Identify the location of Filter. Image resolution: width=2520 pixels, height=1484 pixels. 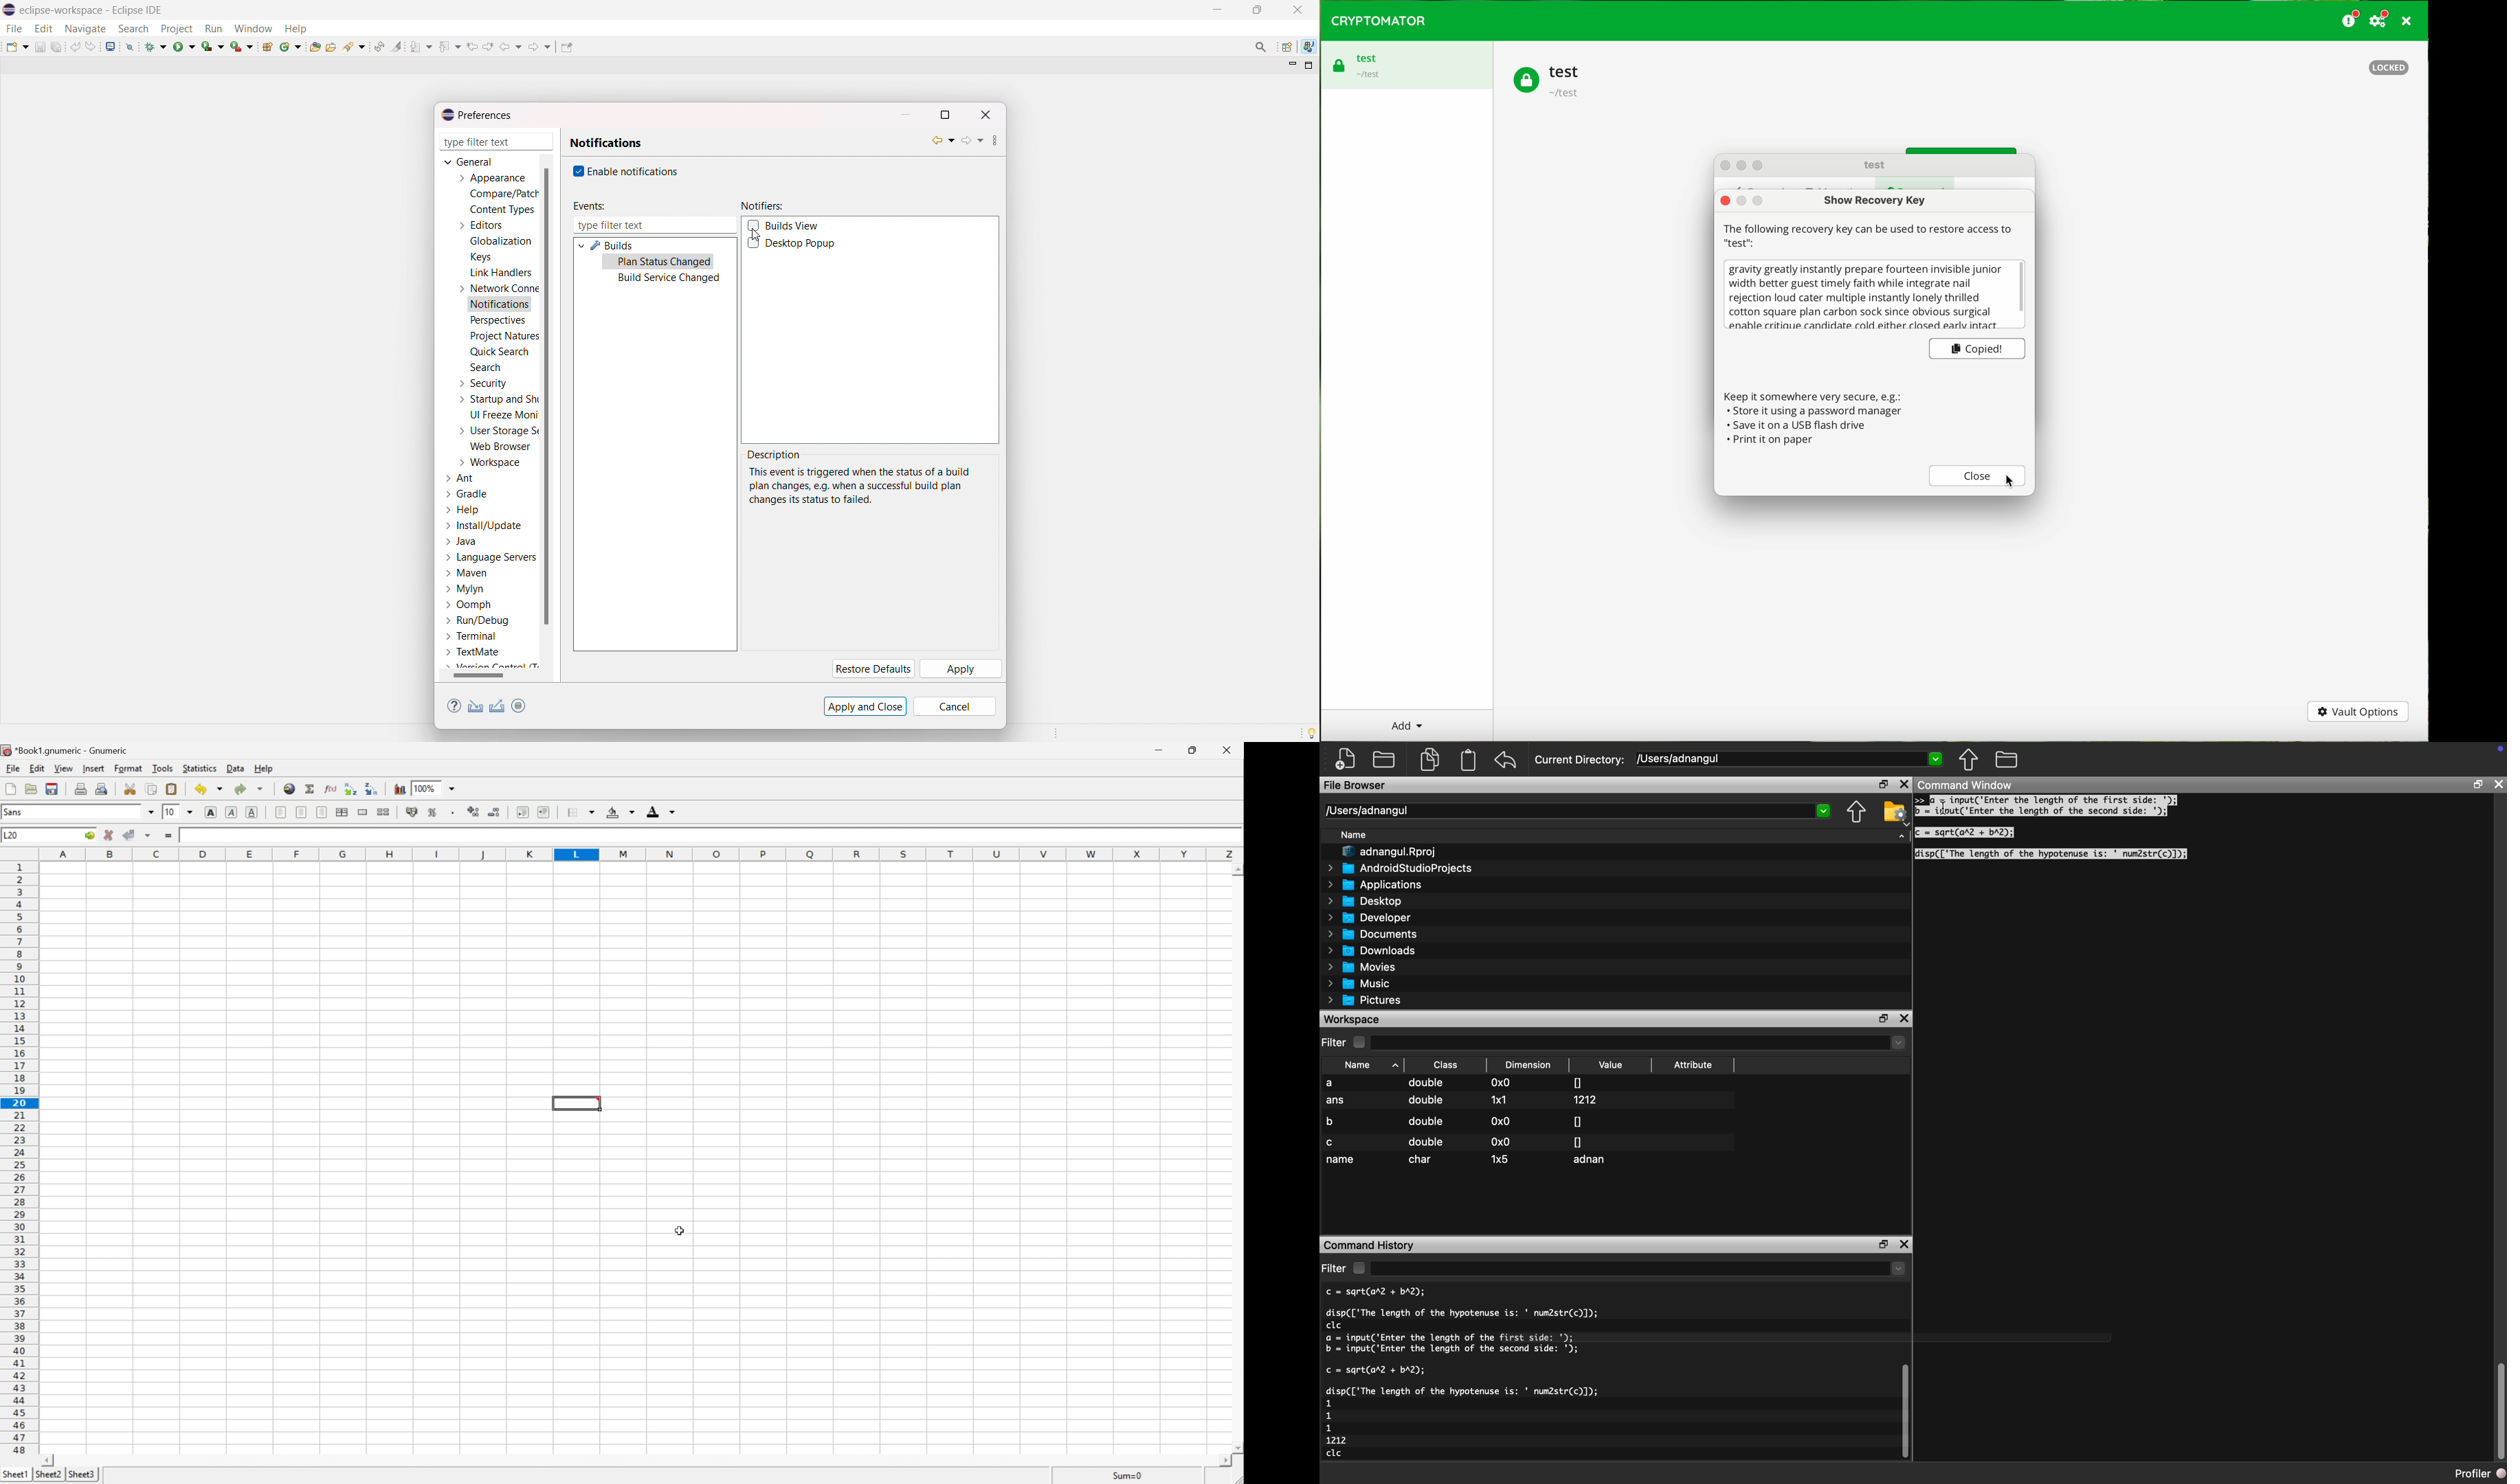
(1335, 1043).